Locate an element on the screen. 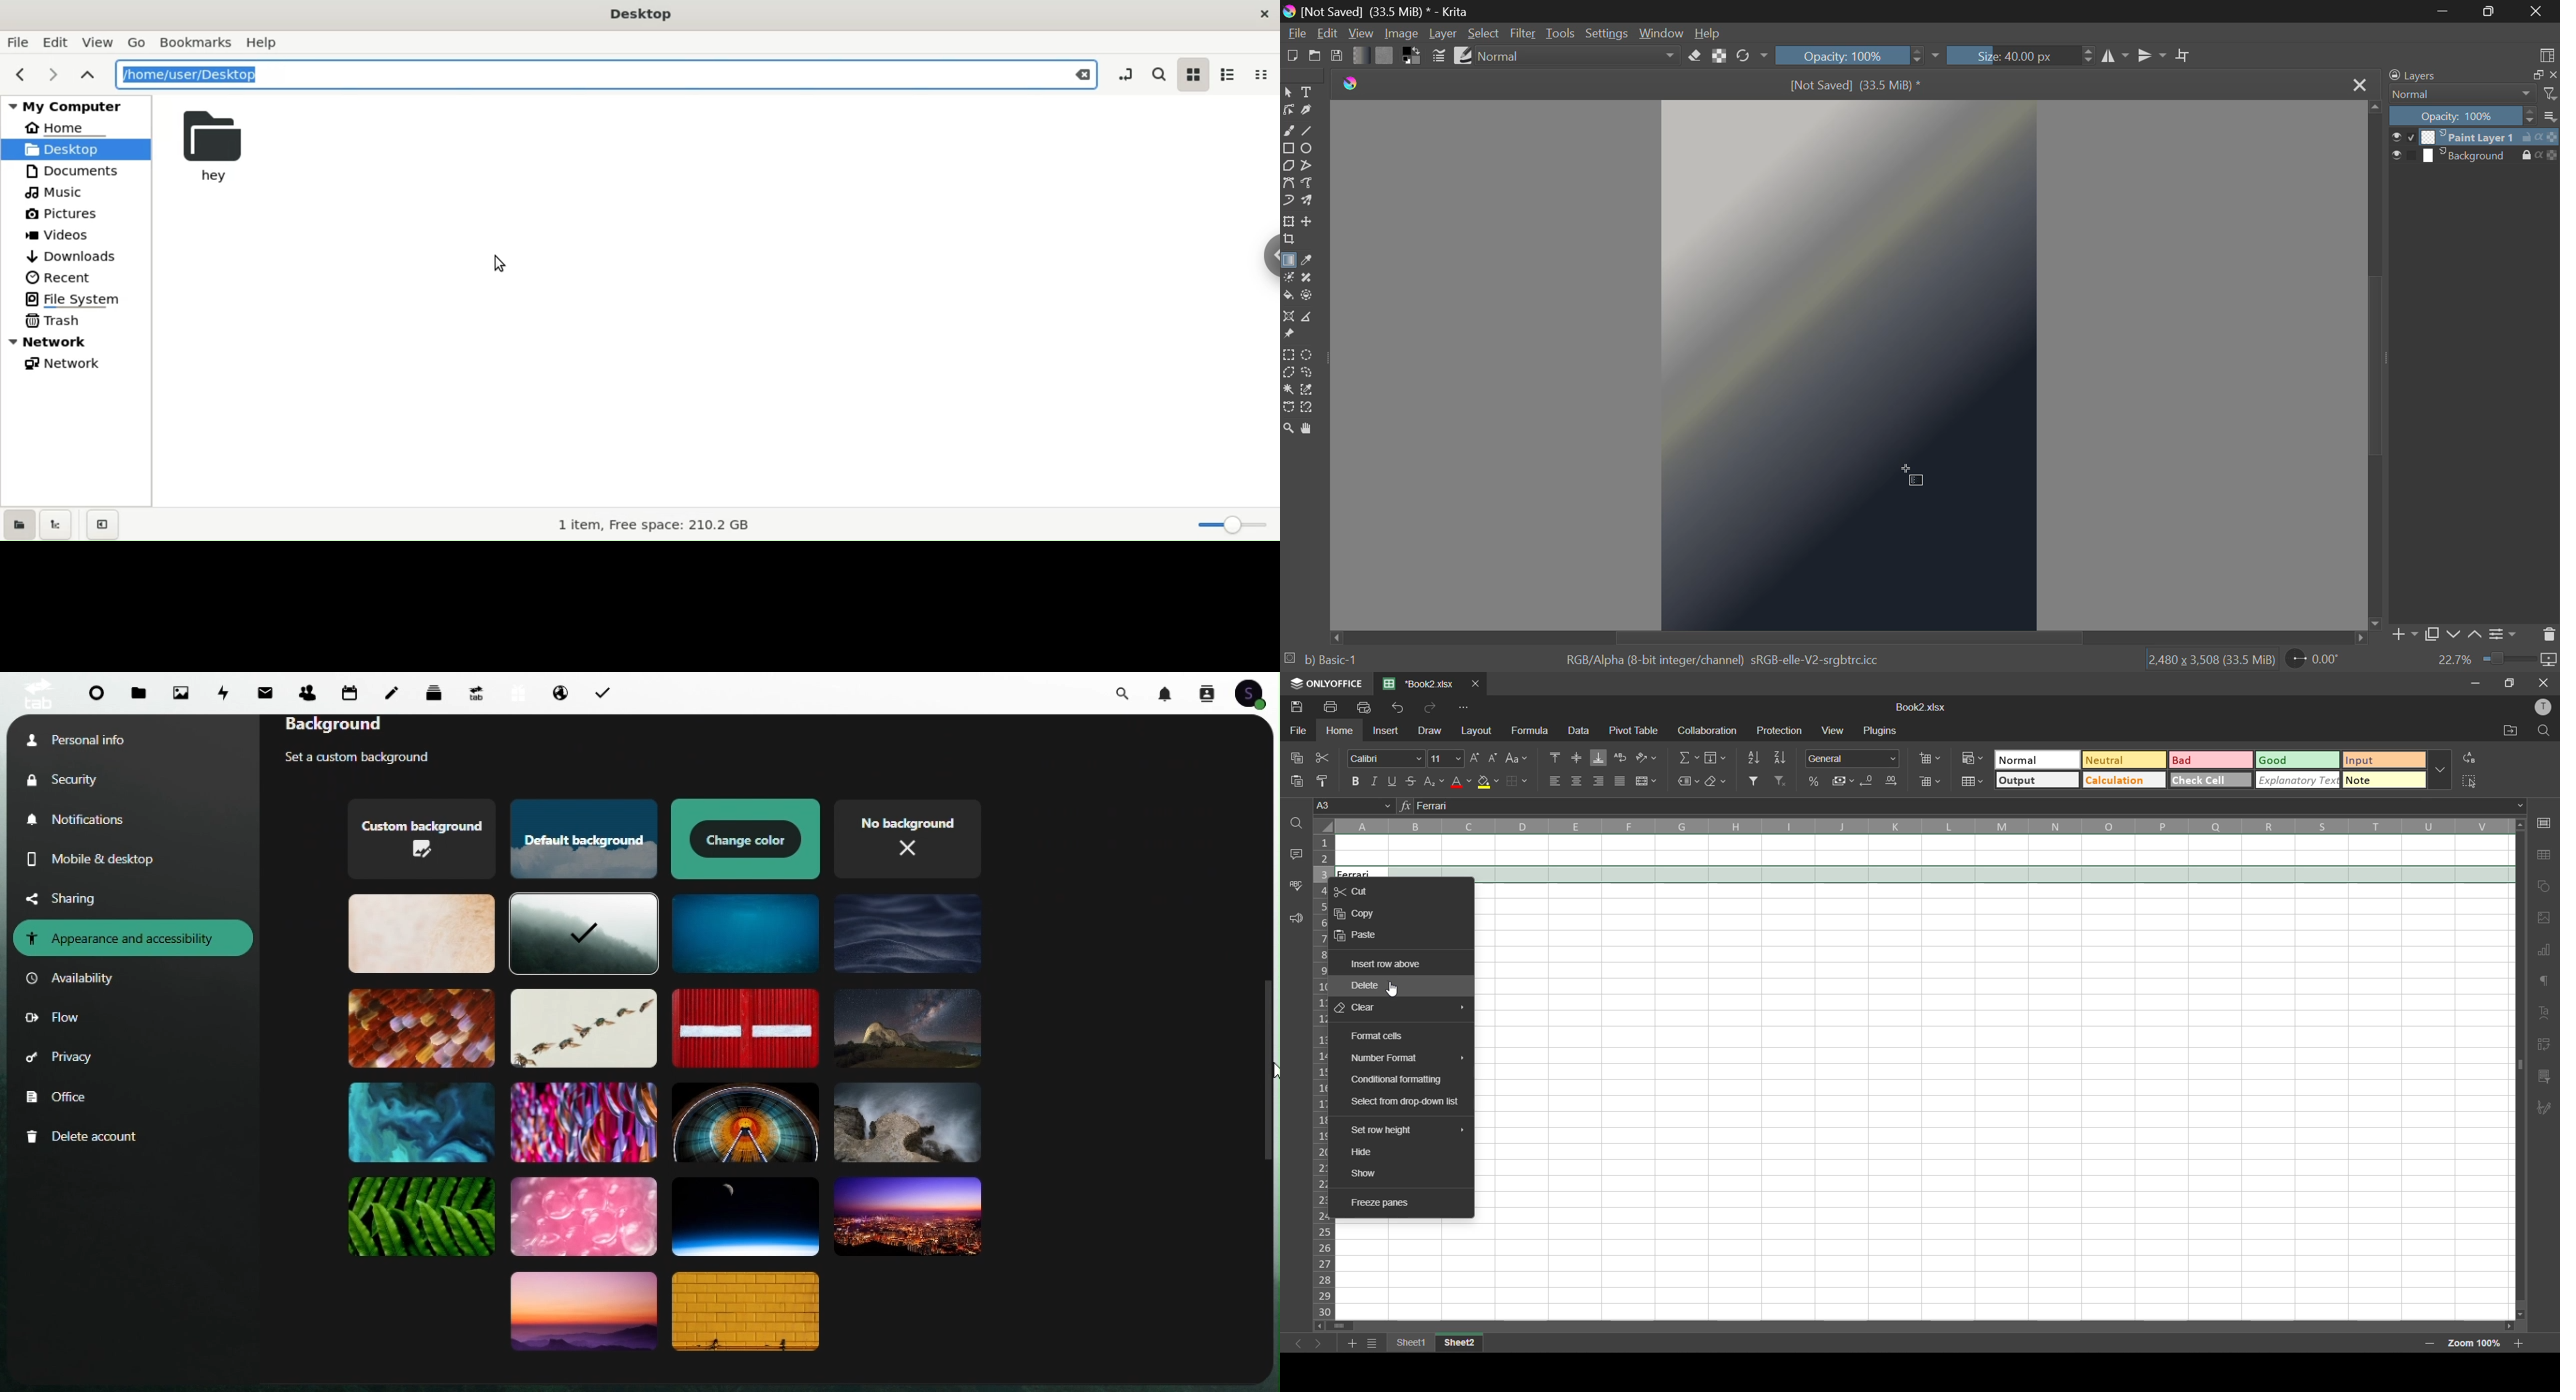 This screenshot has width=2576, height=1400. text is located at coordinates (2547, 1011).